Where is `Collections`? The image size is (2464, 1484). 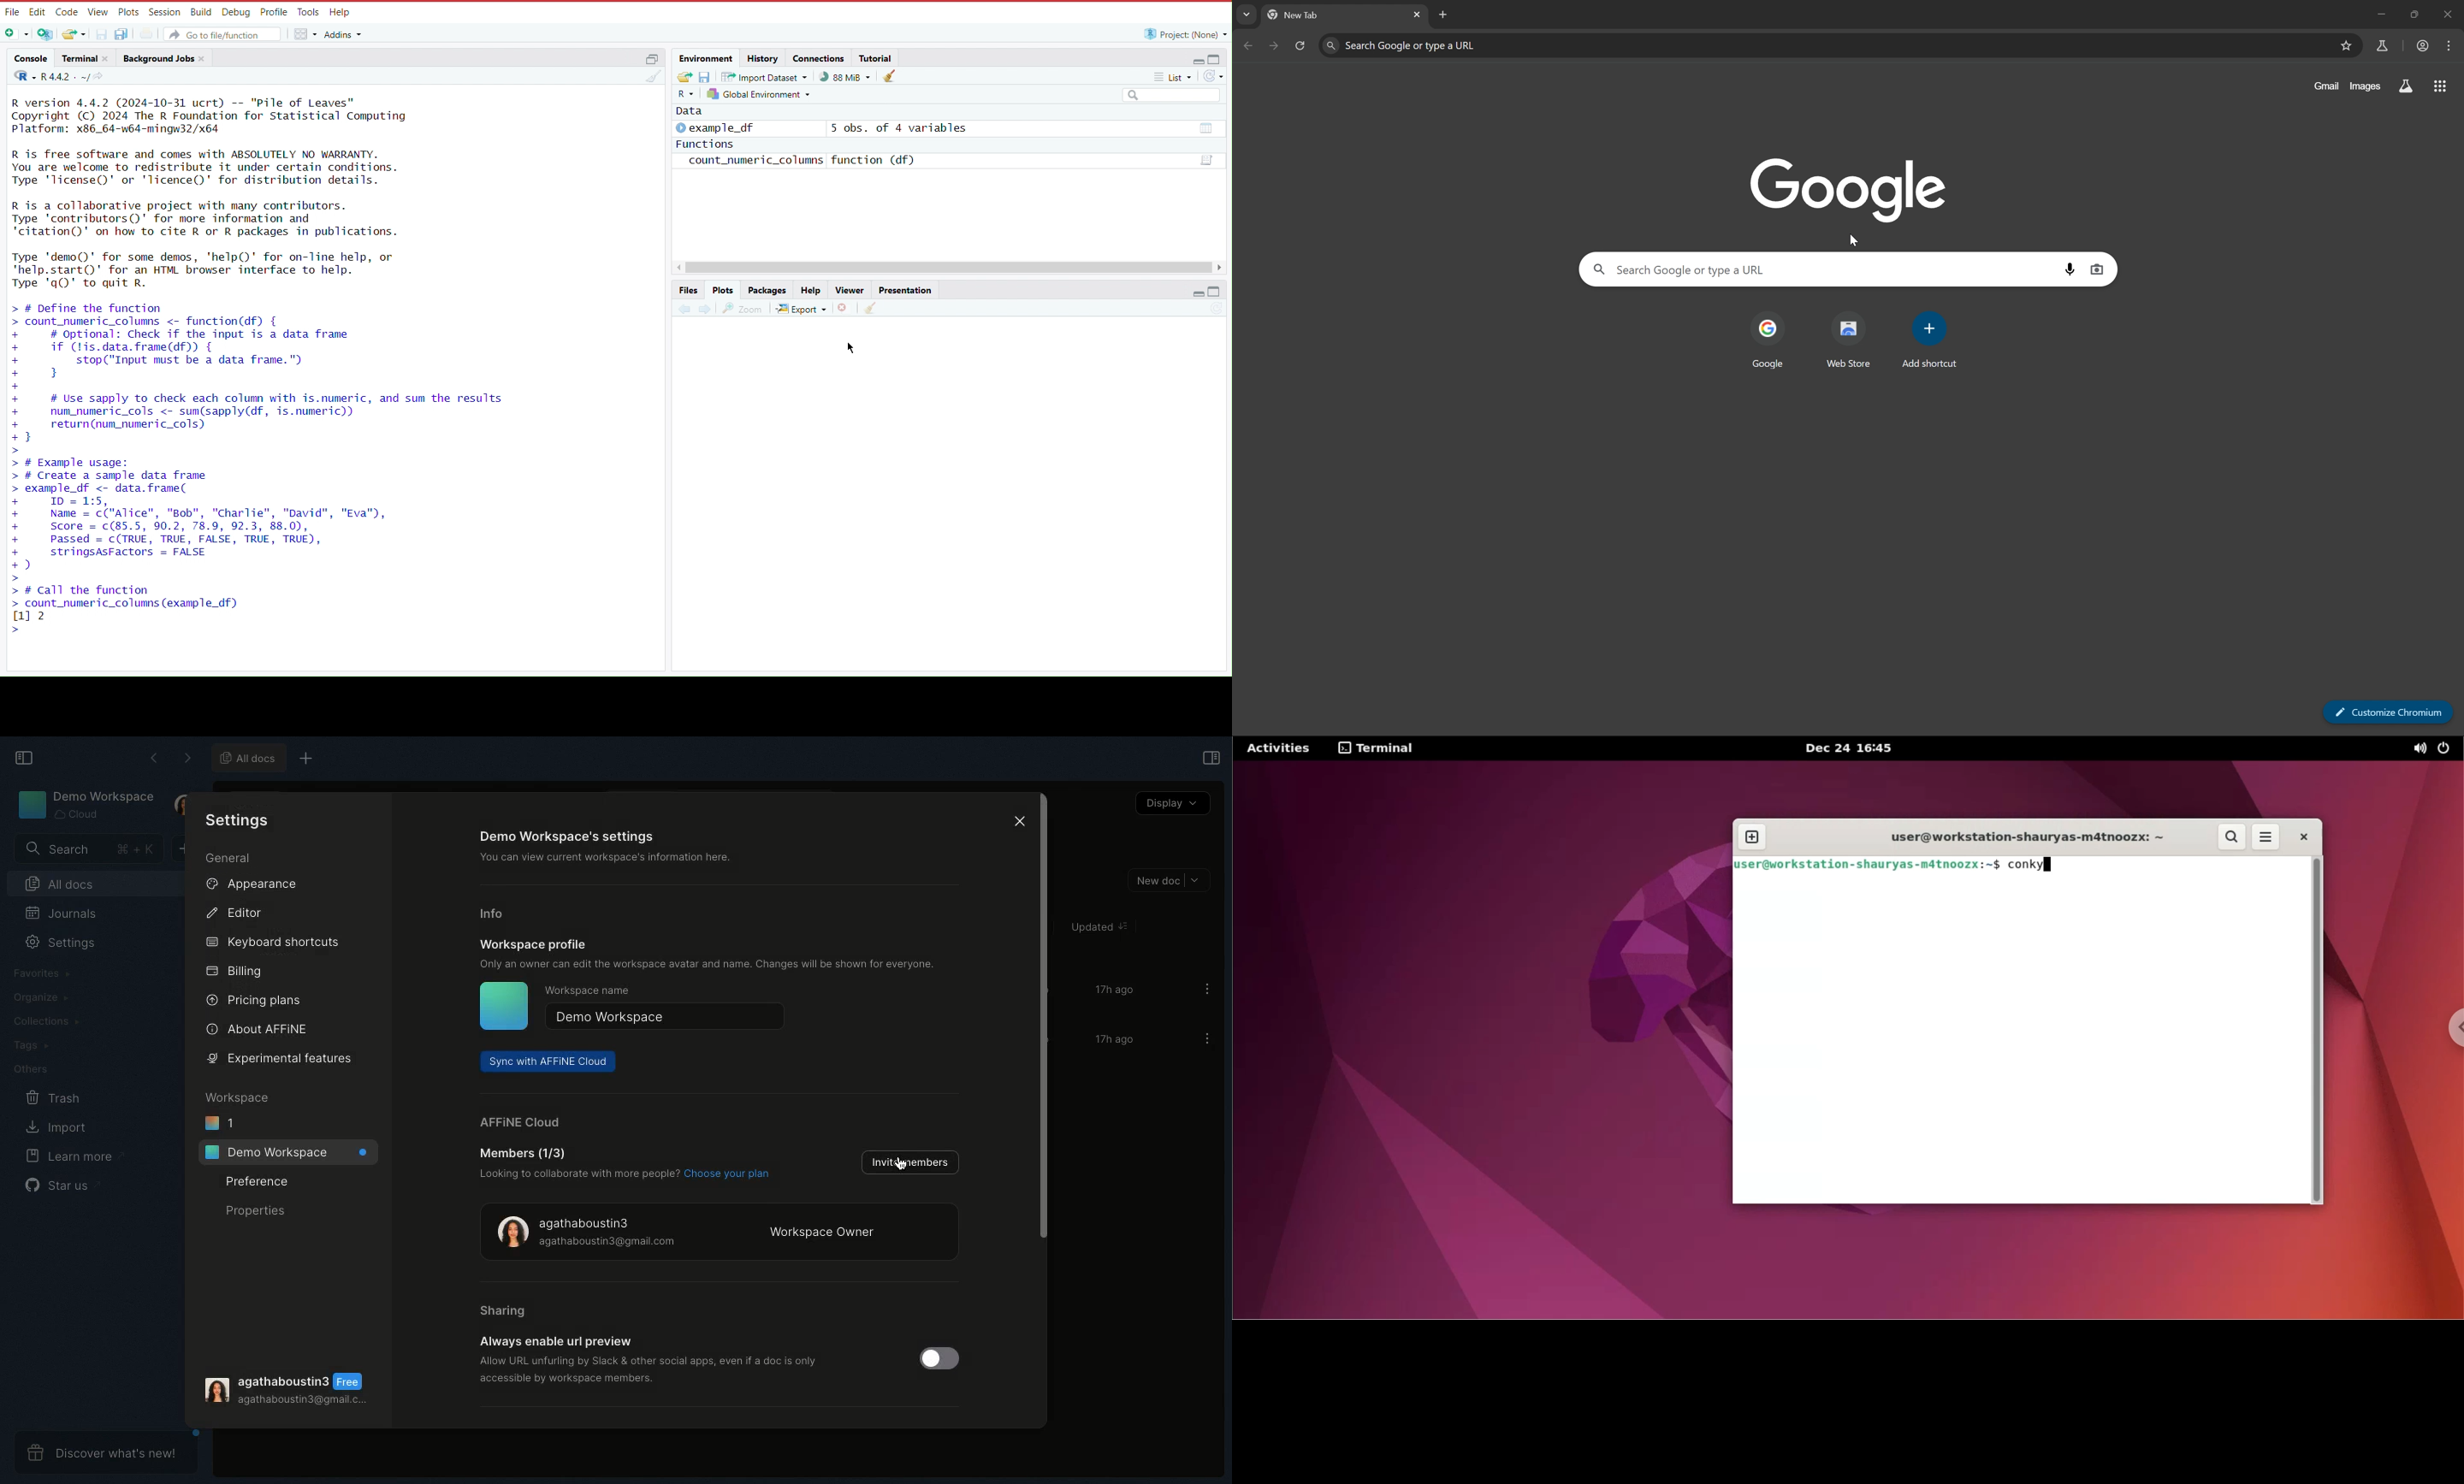 Collections is located at coordinates (45, 1020).